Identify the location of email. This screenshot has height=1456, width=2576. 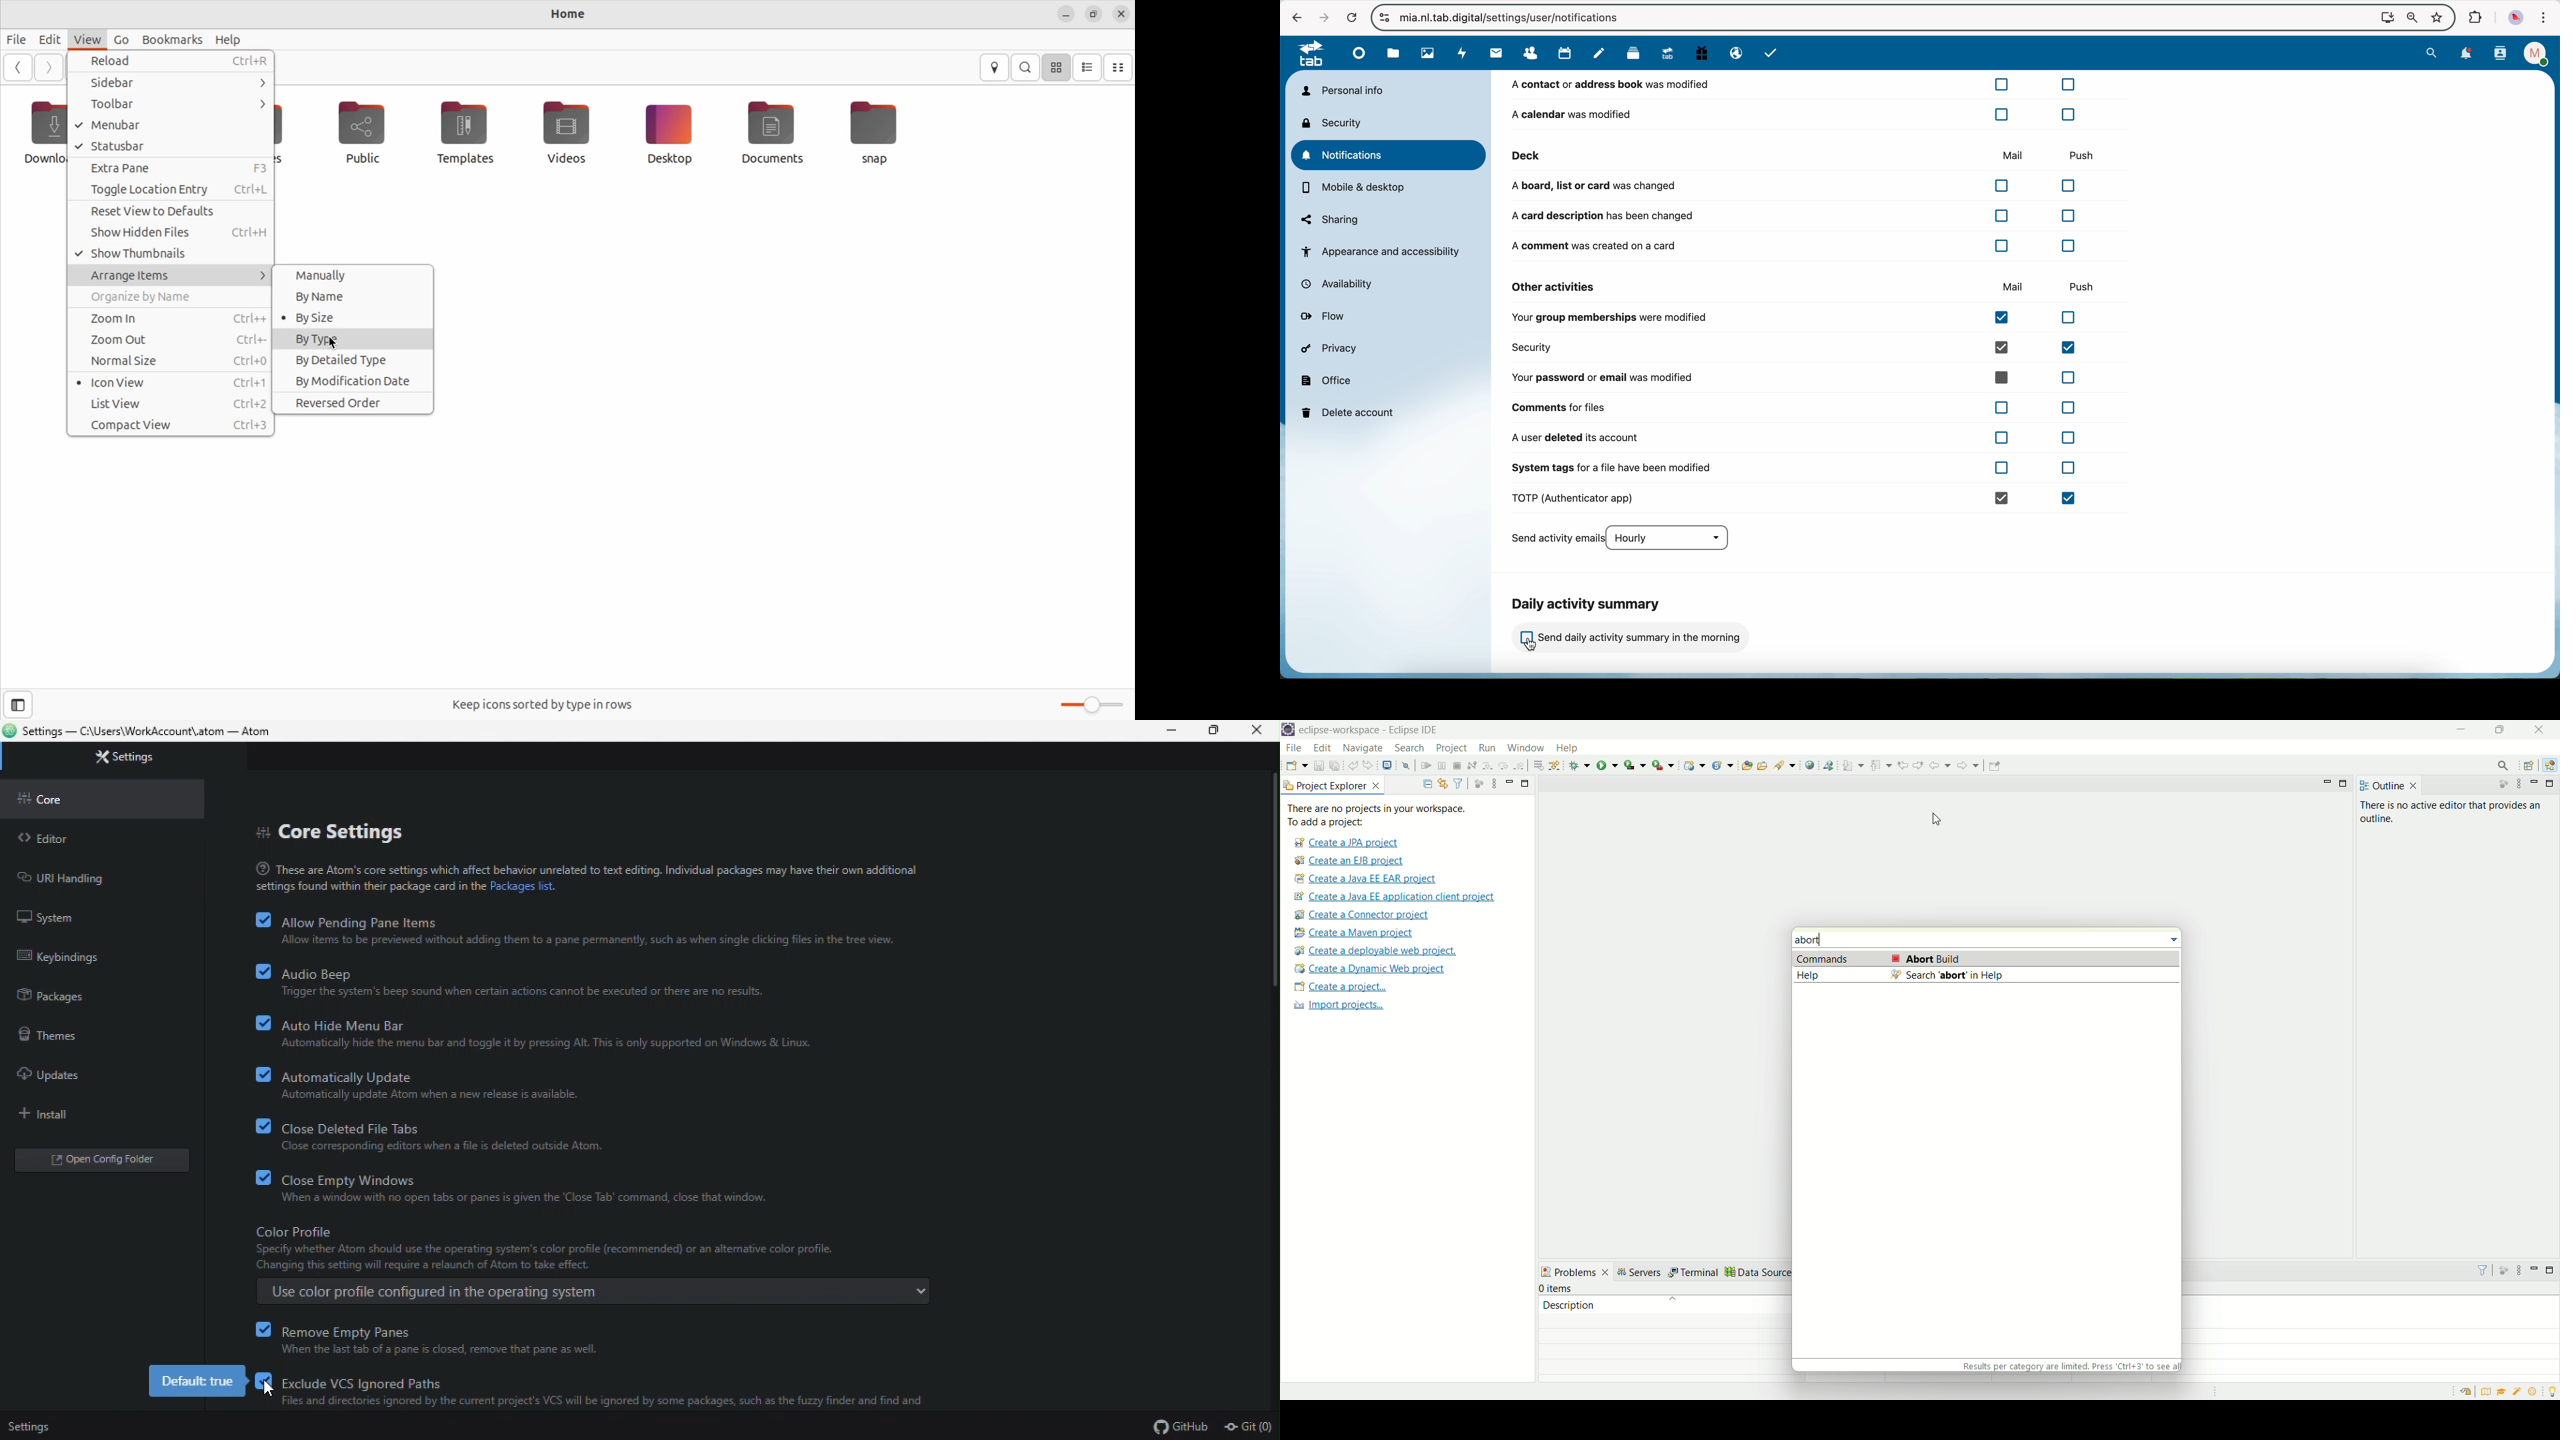
(1734, 54).